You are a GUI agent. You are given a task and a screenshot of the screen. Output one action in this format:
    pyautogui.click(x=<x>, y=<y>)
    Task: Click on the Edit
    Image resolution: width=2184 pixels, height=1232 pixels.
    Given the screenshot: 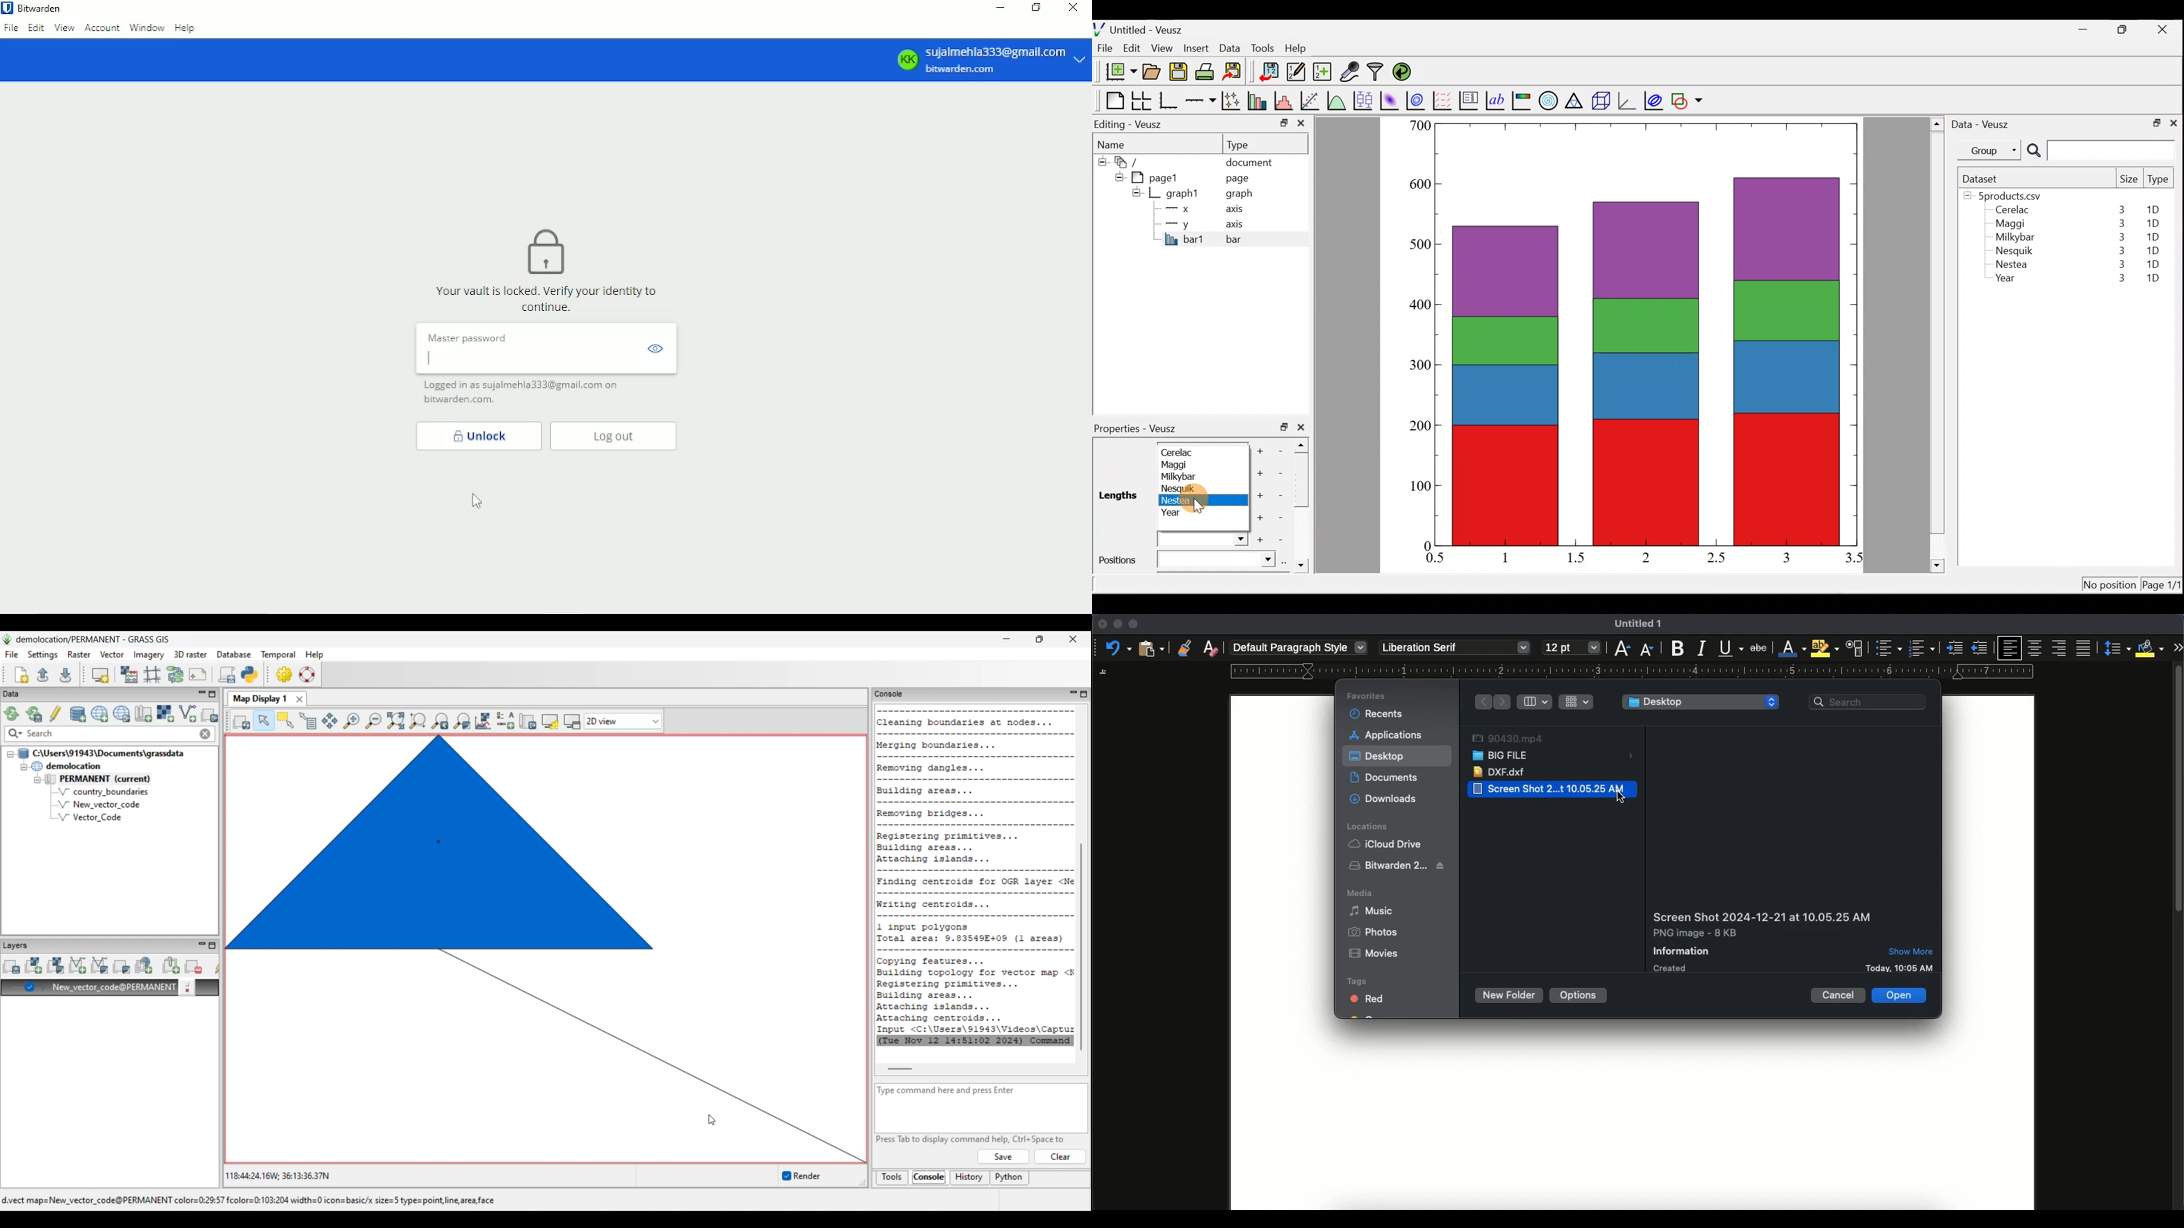 What is the action you would take?
    pyautogui.click(x=37, y=28)
    